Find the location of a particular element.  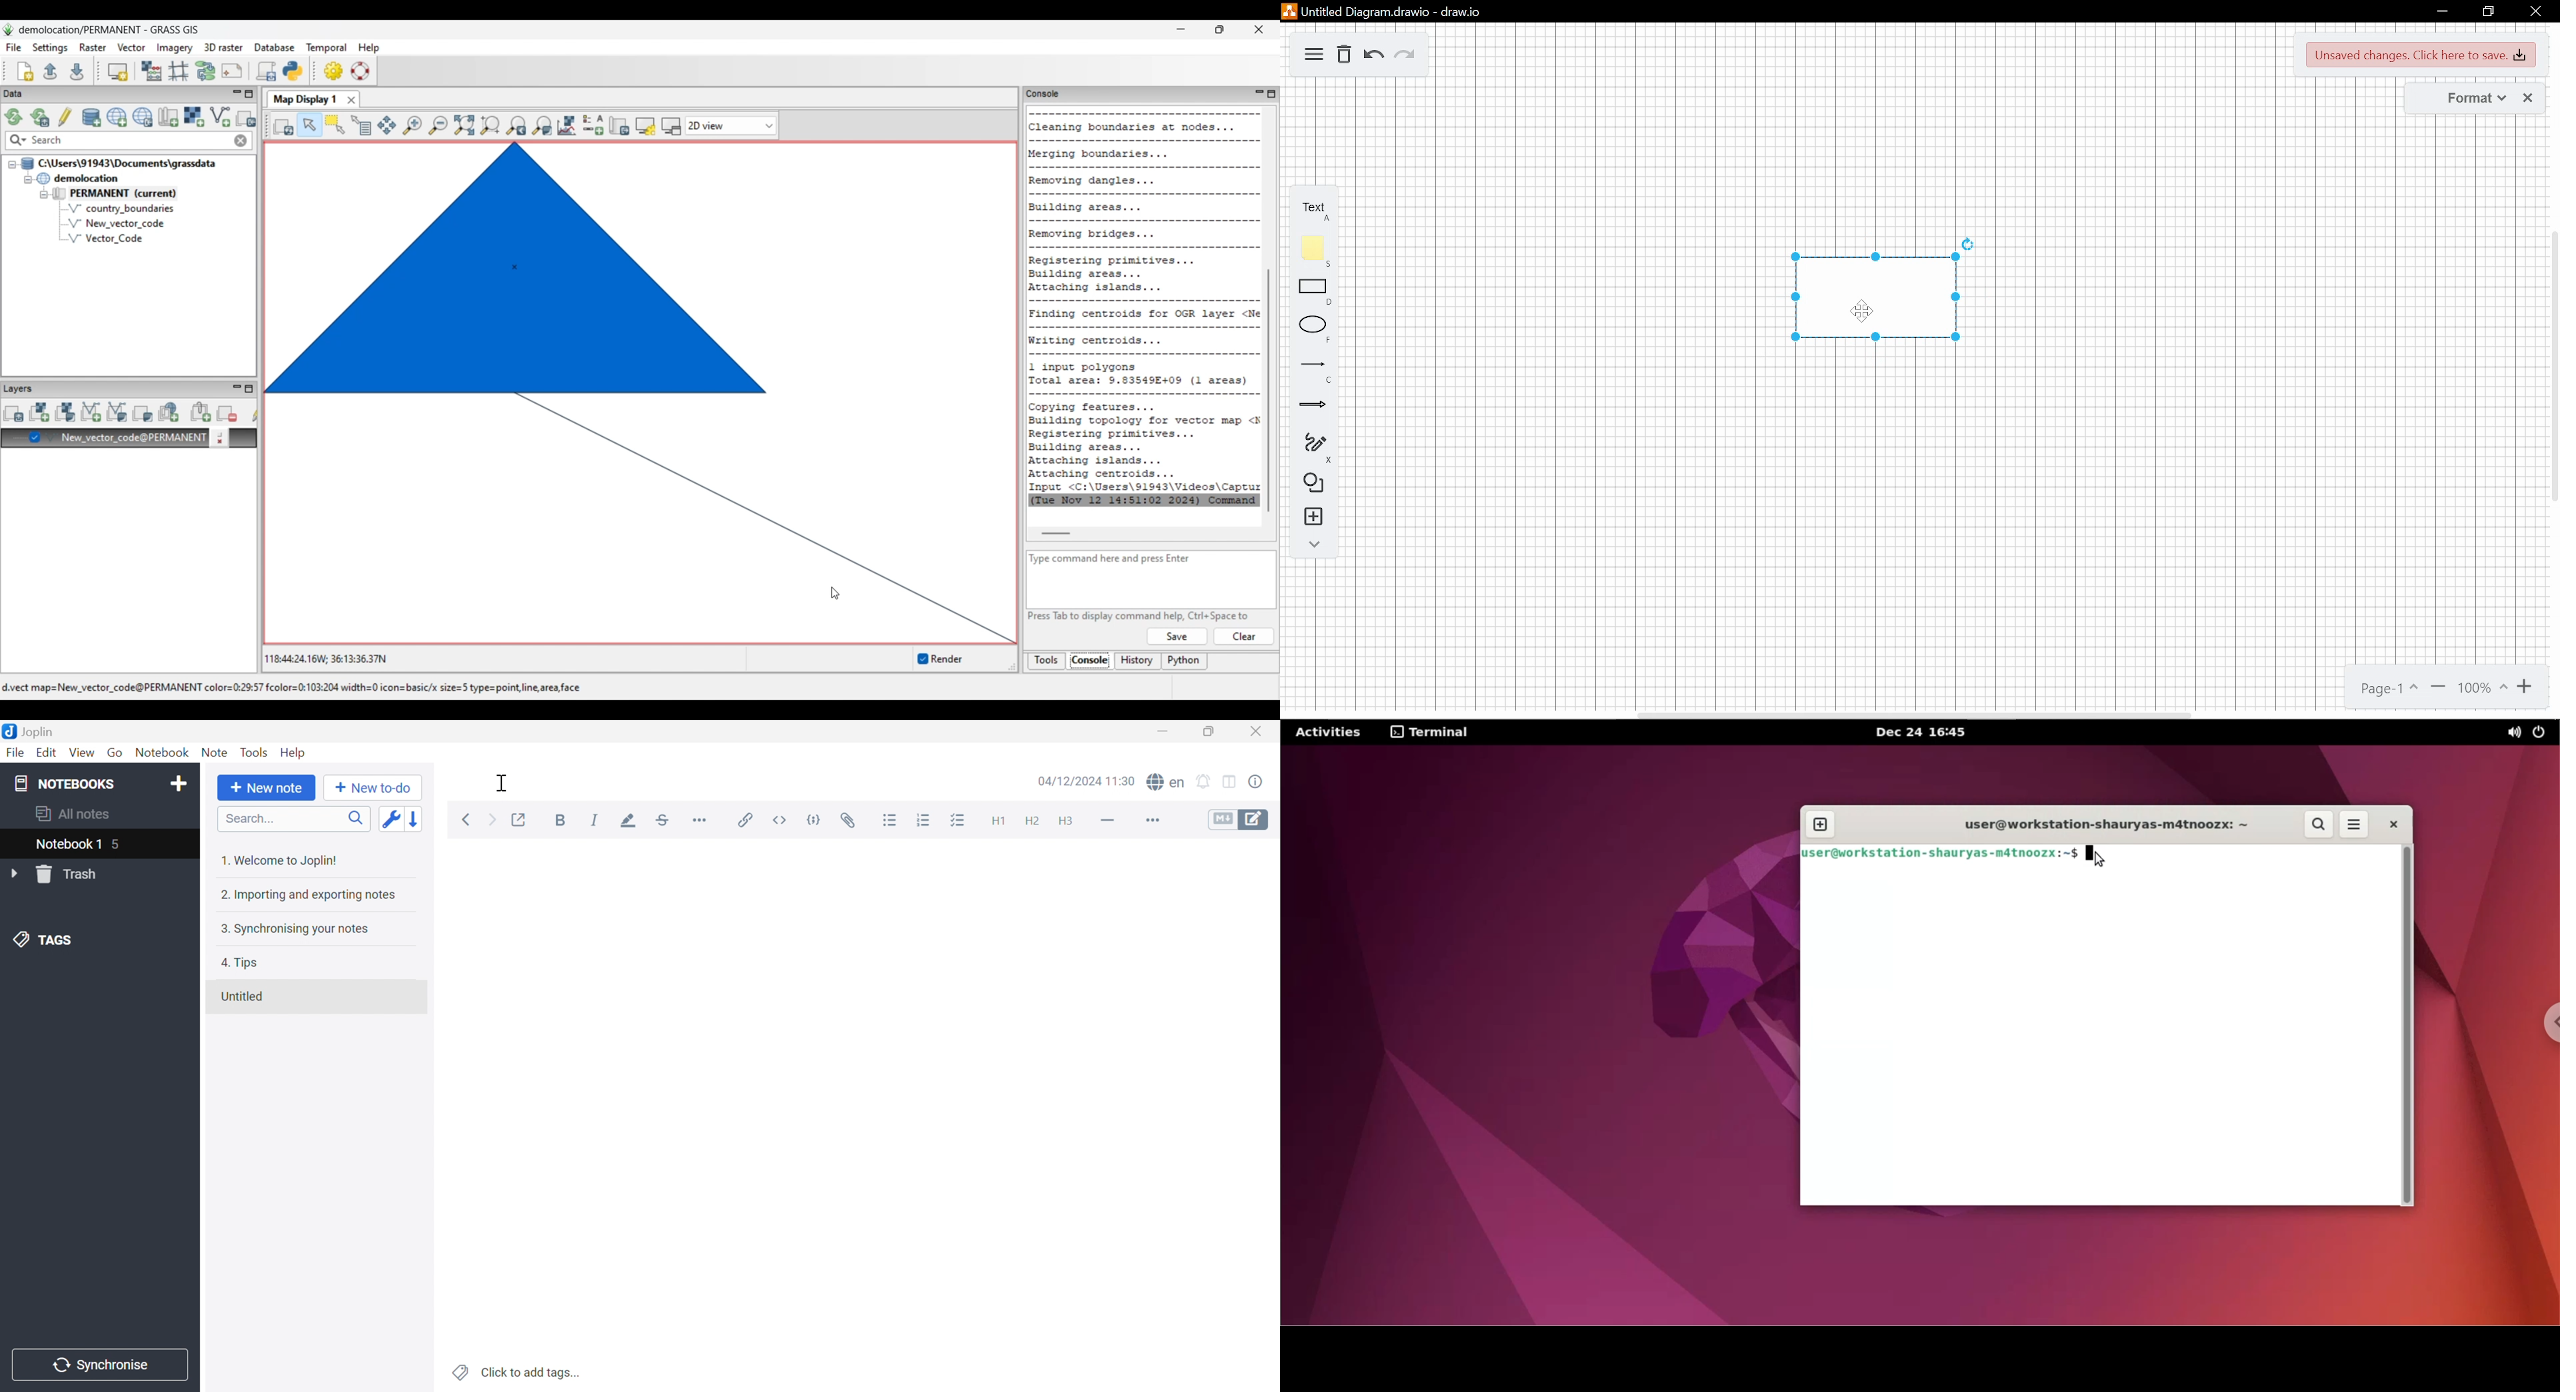

Heading 2 is located at coordinates (1031, 819).